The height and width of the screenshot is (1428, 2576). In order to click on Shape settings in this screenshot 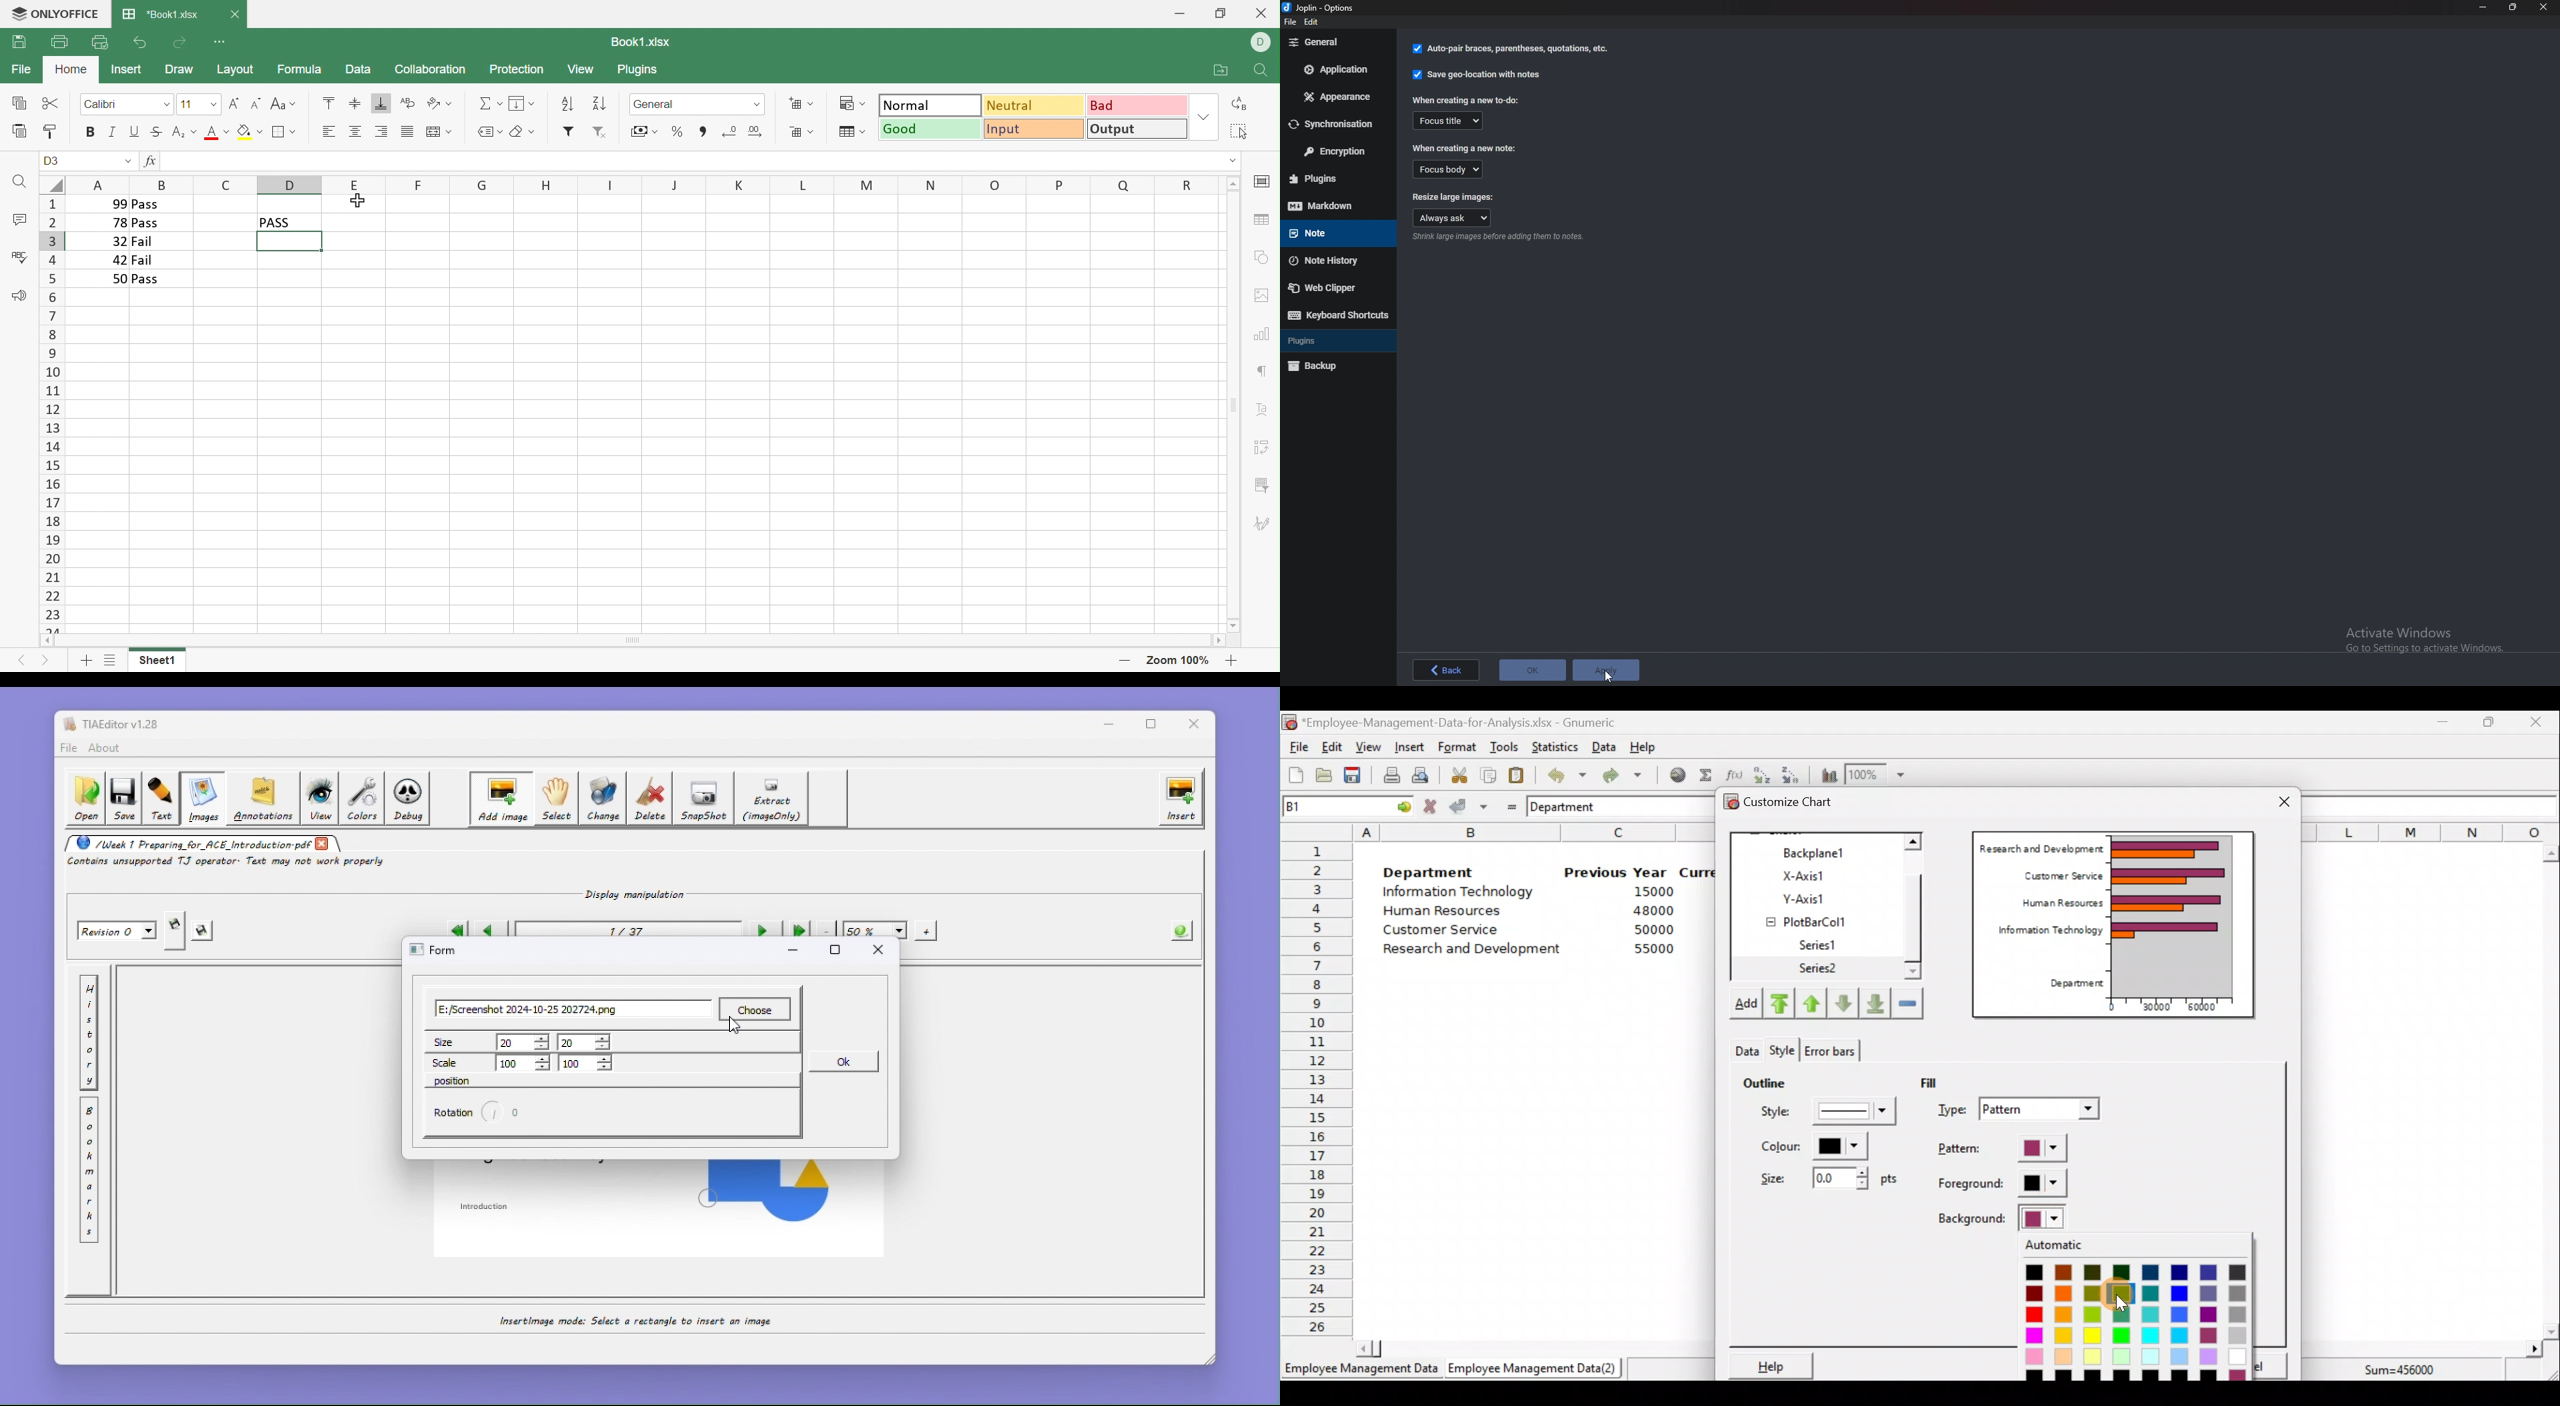, I will do `click(1262, 257)`.